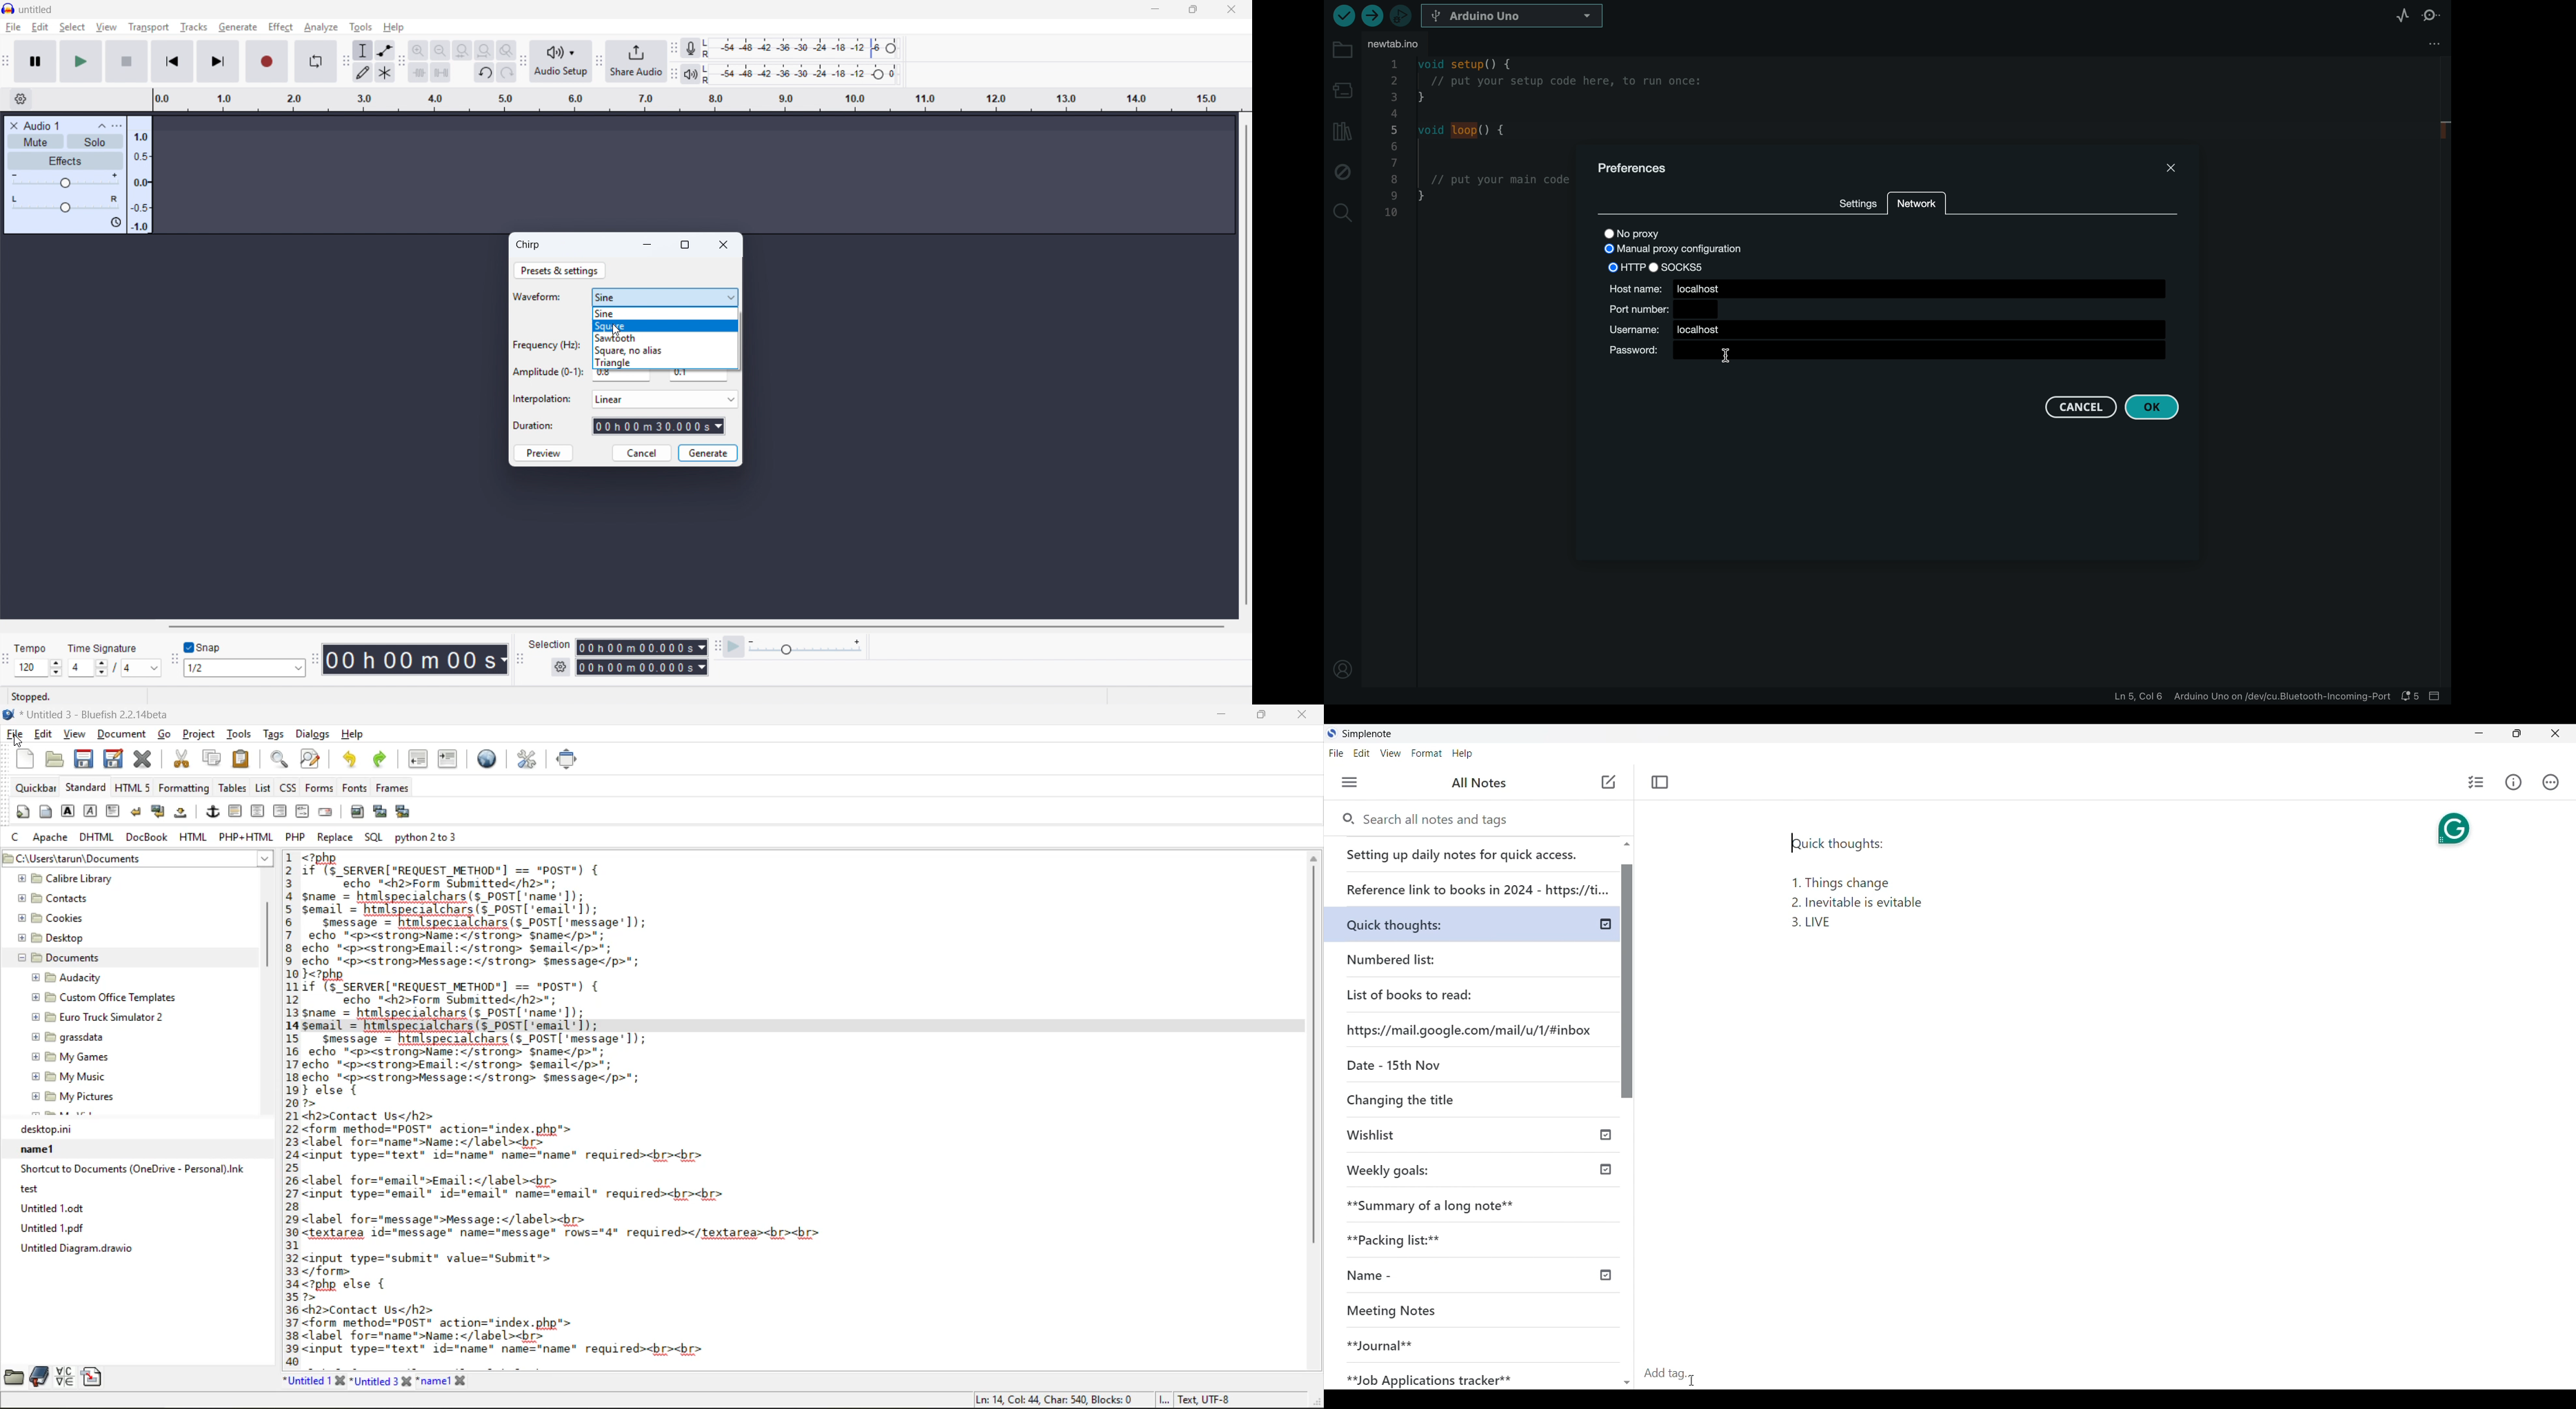  Describe the element at coordinates (1606, 924) in the screenshot. I see `published` at that location.